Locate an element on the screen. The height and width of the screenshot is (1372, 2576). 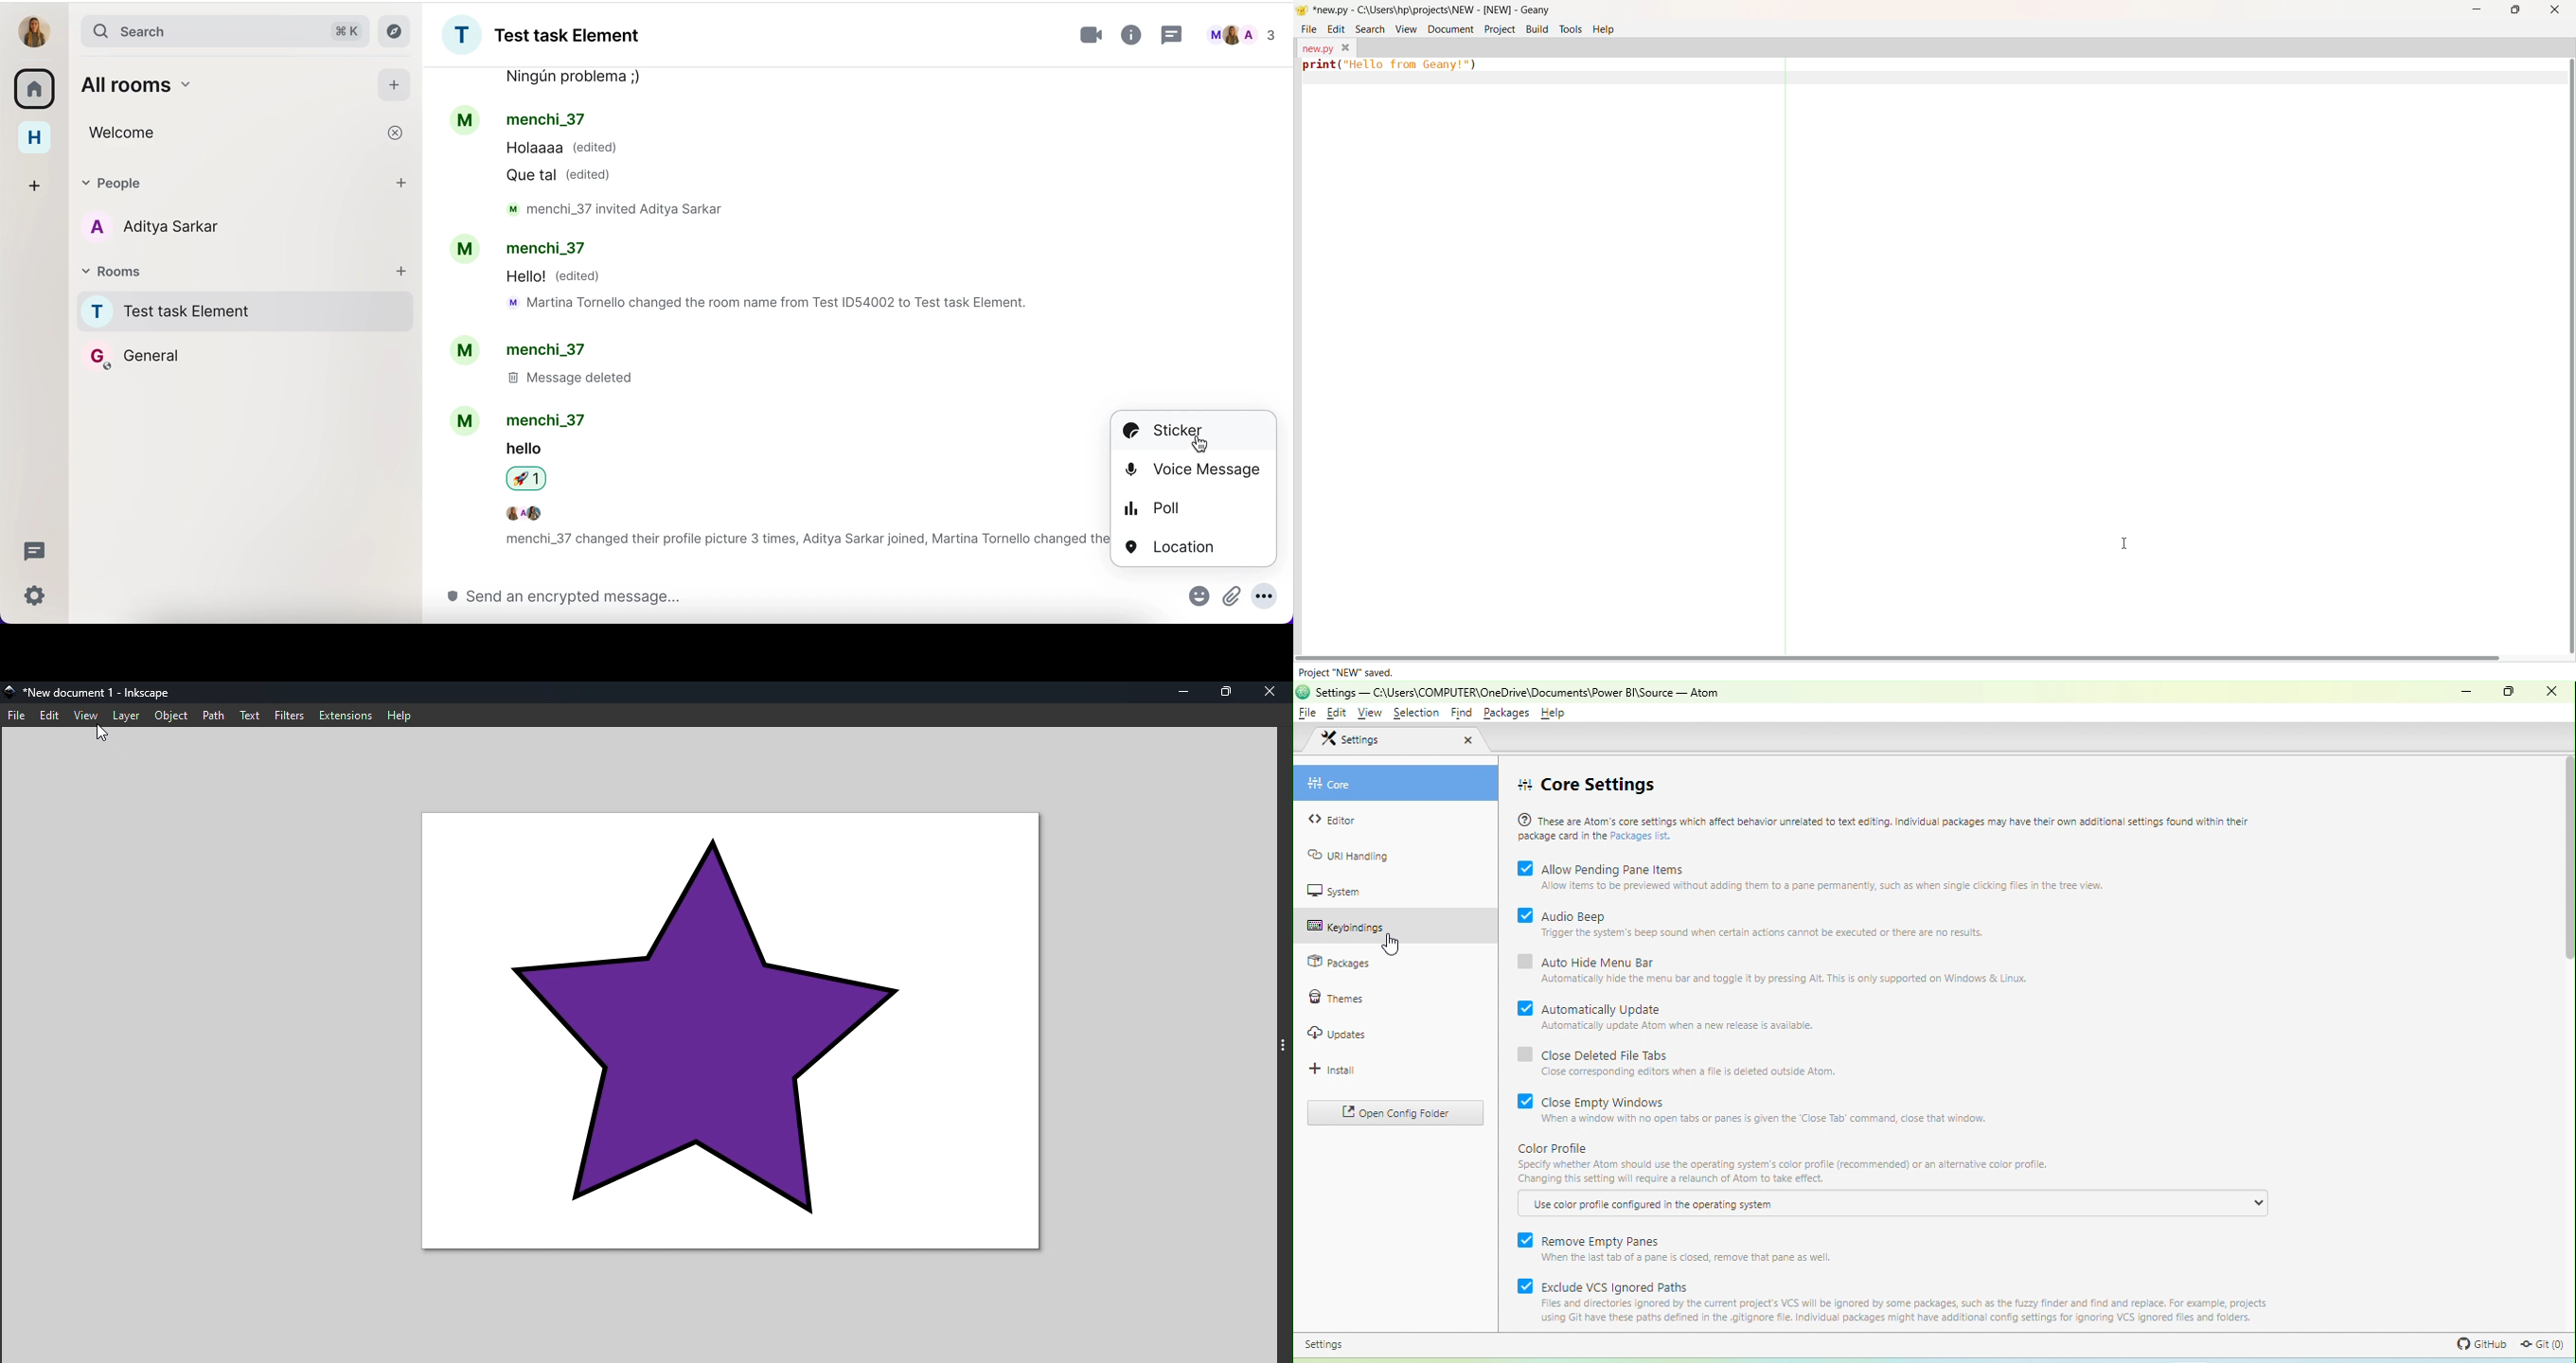
build is located at coordinates (1537, 29).